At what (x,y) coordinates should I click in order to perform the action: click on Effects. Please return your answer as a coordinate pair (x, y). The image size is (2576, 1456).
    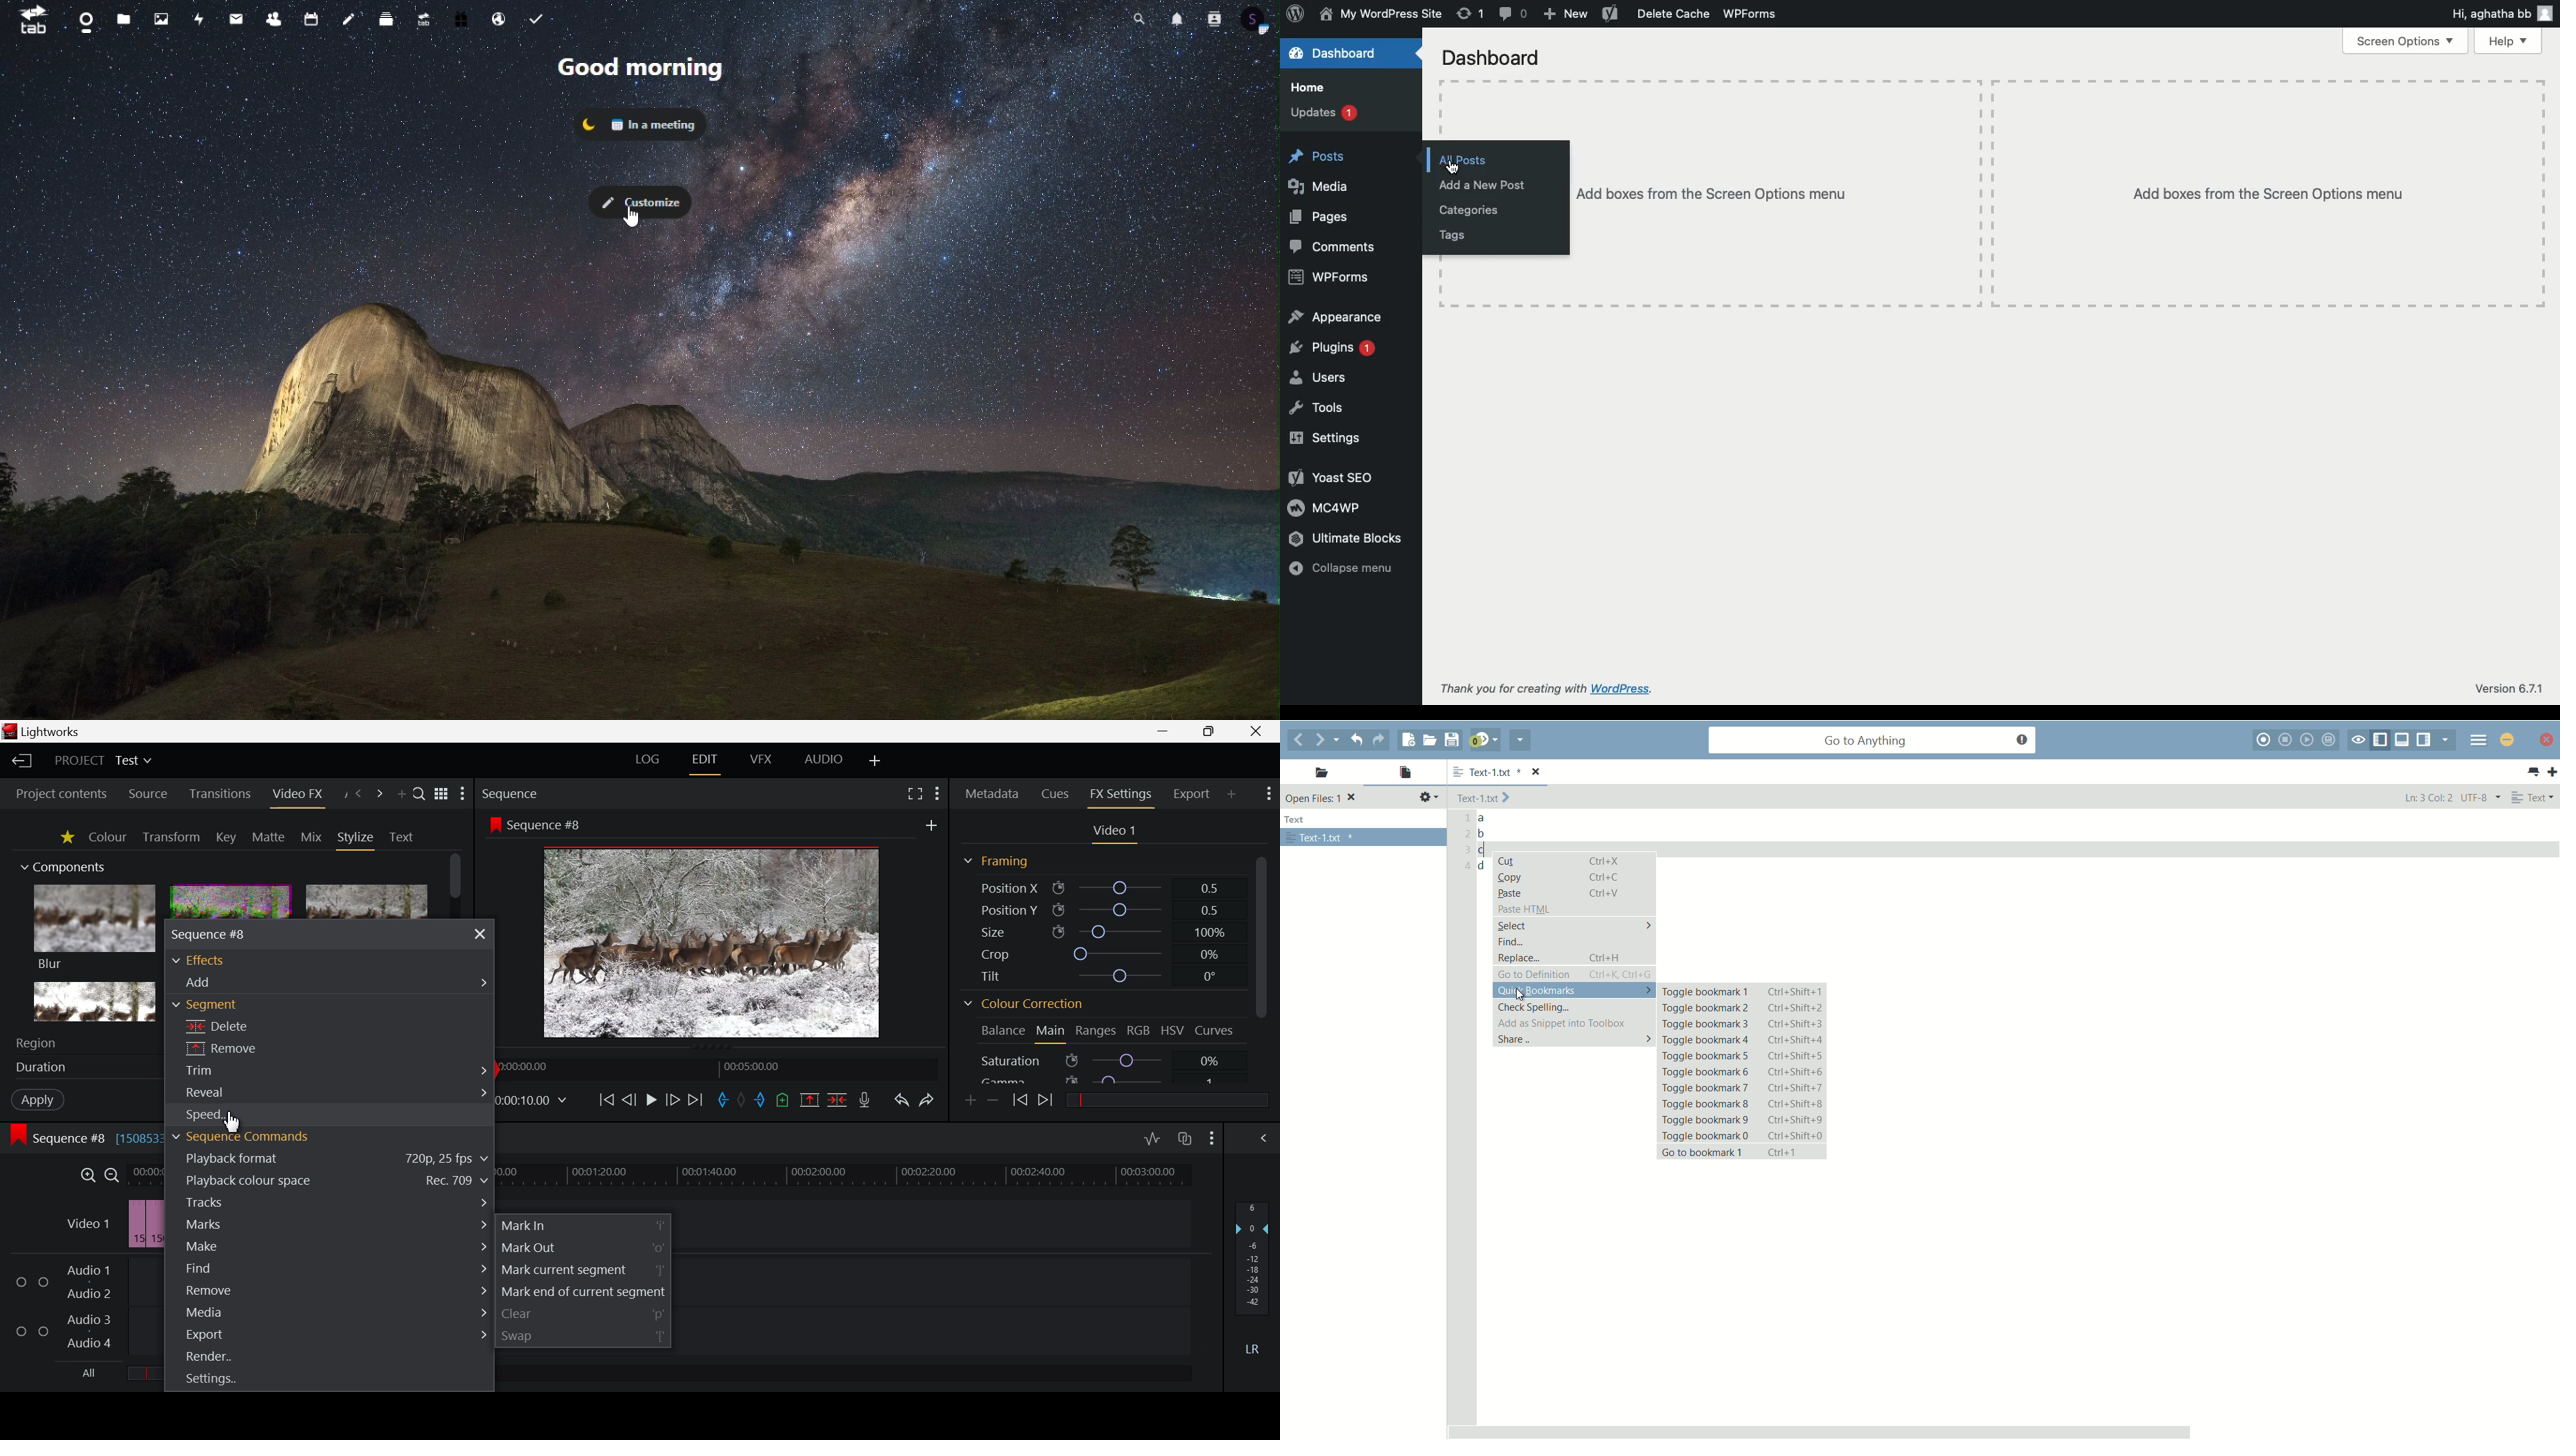
    Looking at the image, I should click on (207, 959).